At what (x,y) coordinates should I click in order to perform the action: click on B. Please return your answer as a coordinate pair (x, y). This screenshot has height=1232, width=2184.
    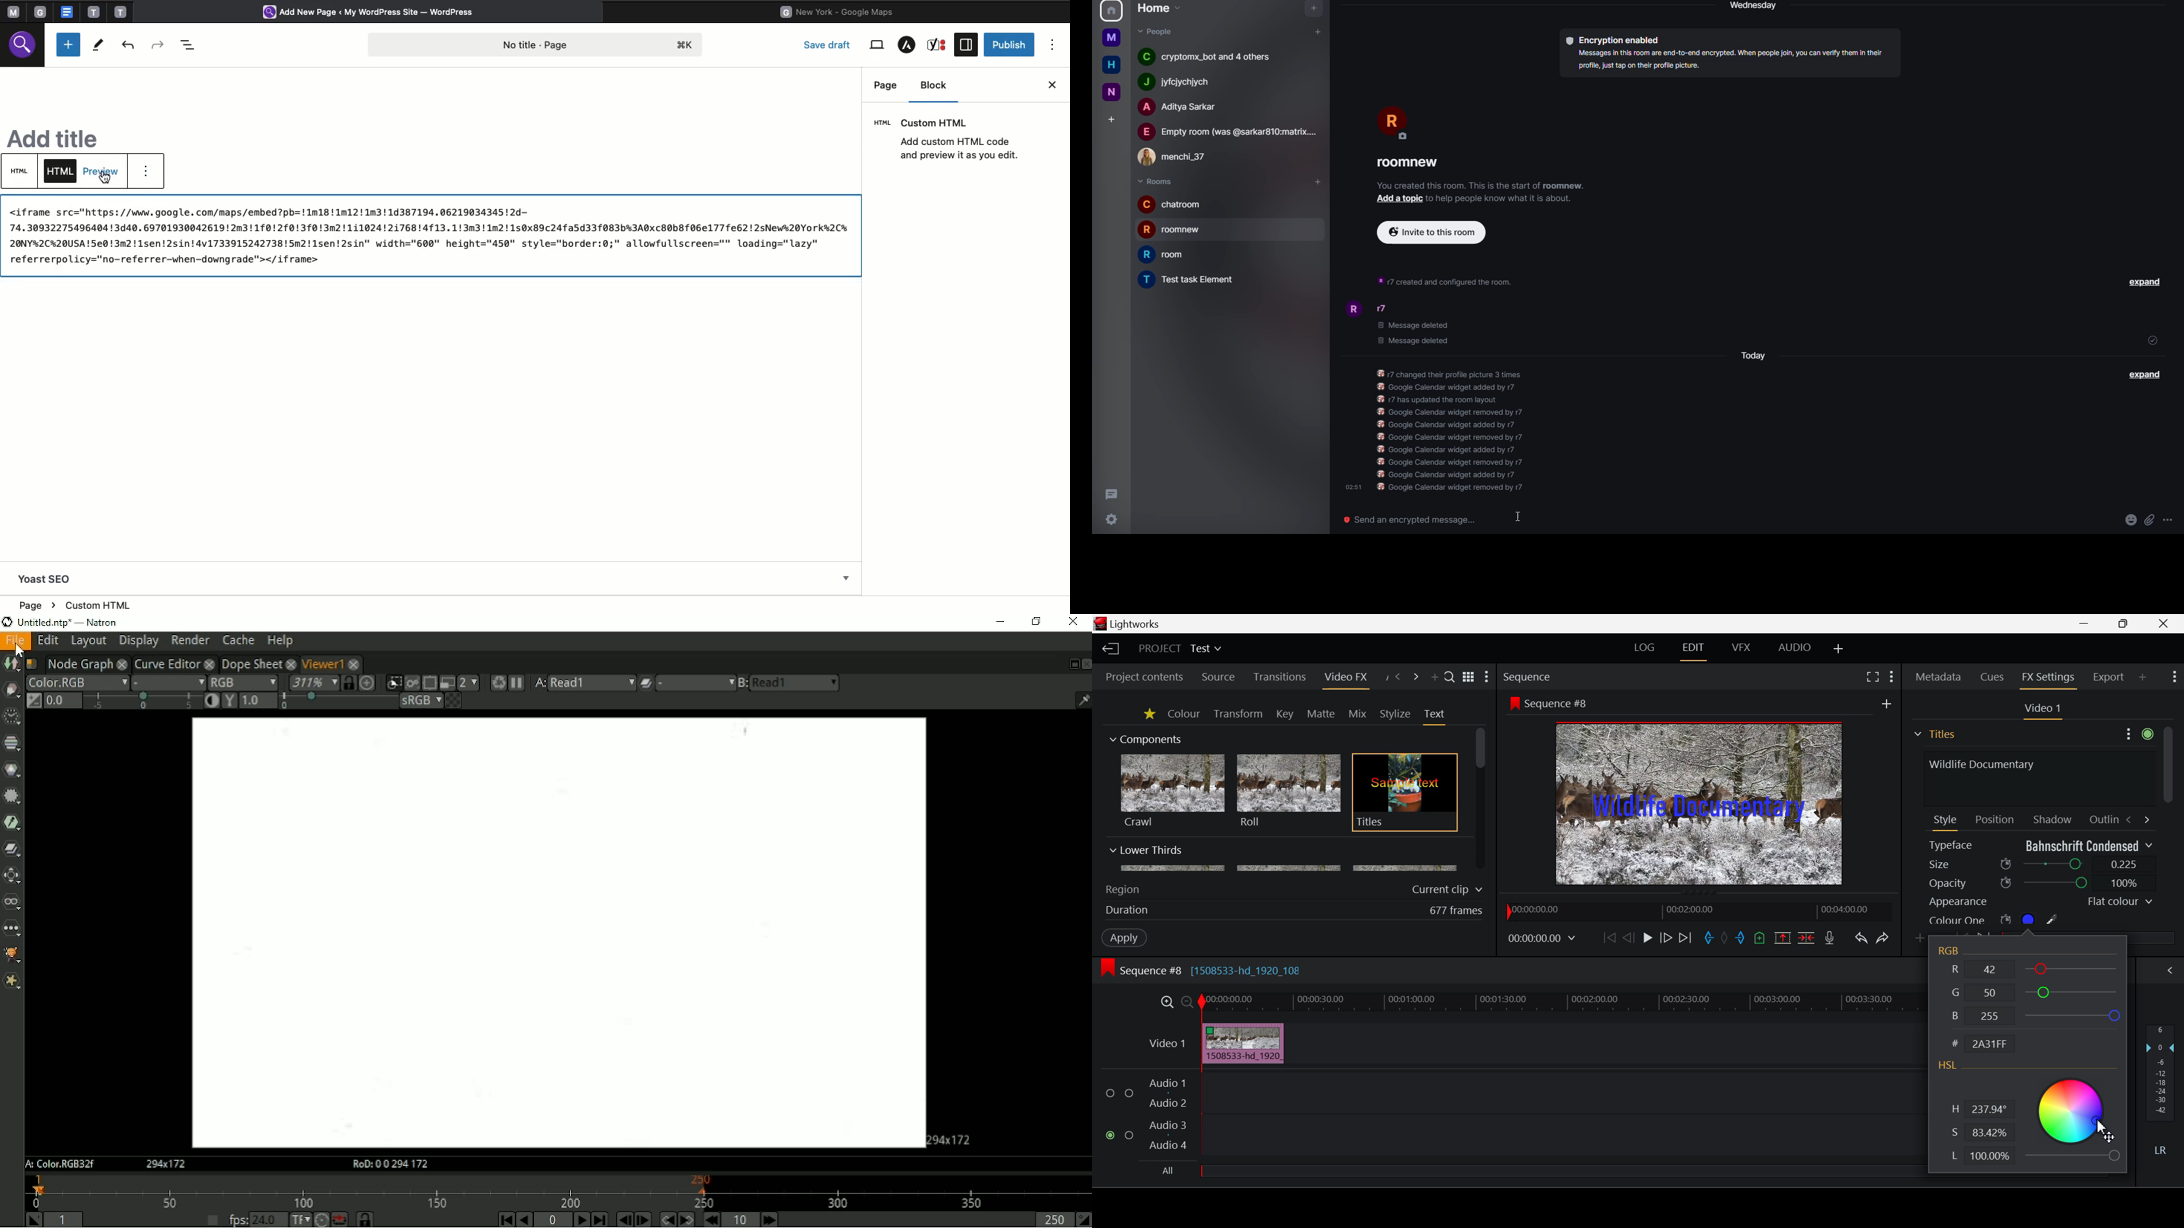
    Looking at the image, I should click on (2034, 1016).